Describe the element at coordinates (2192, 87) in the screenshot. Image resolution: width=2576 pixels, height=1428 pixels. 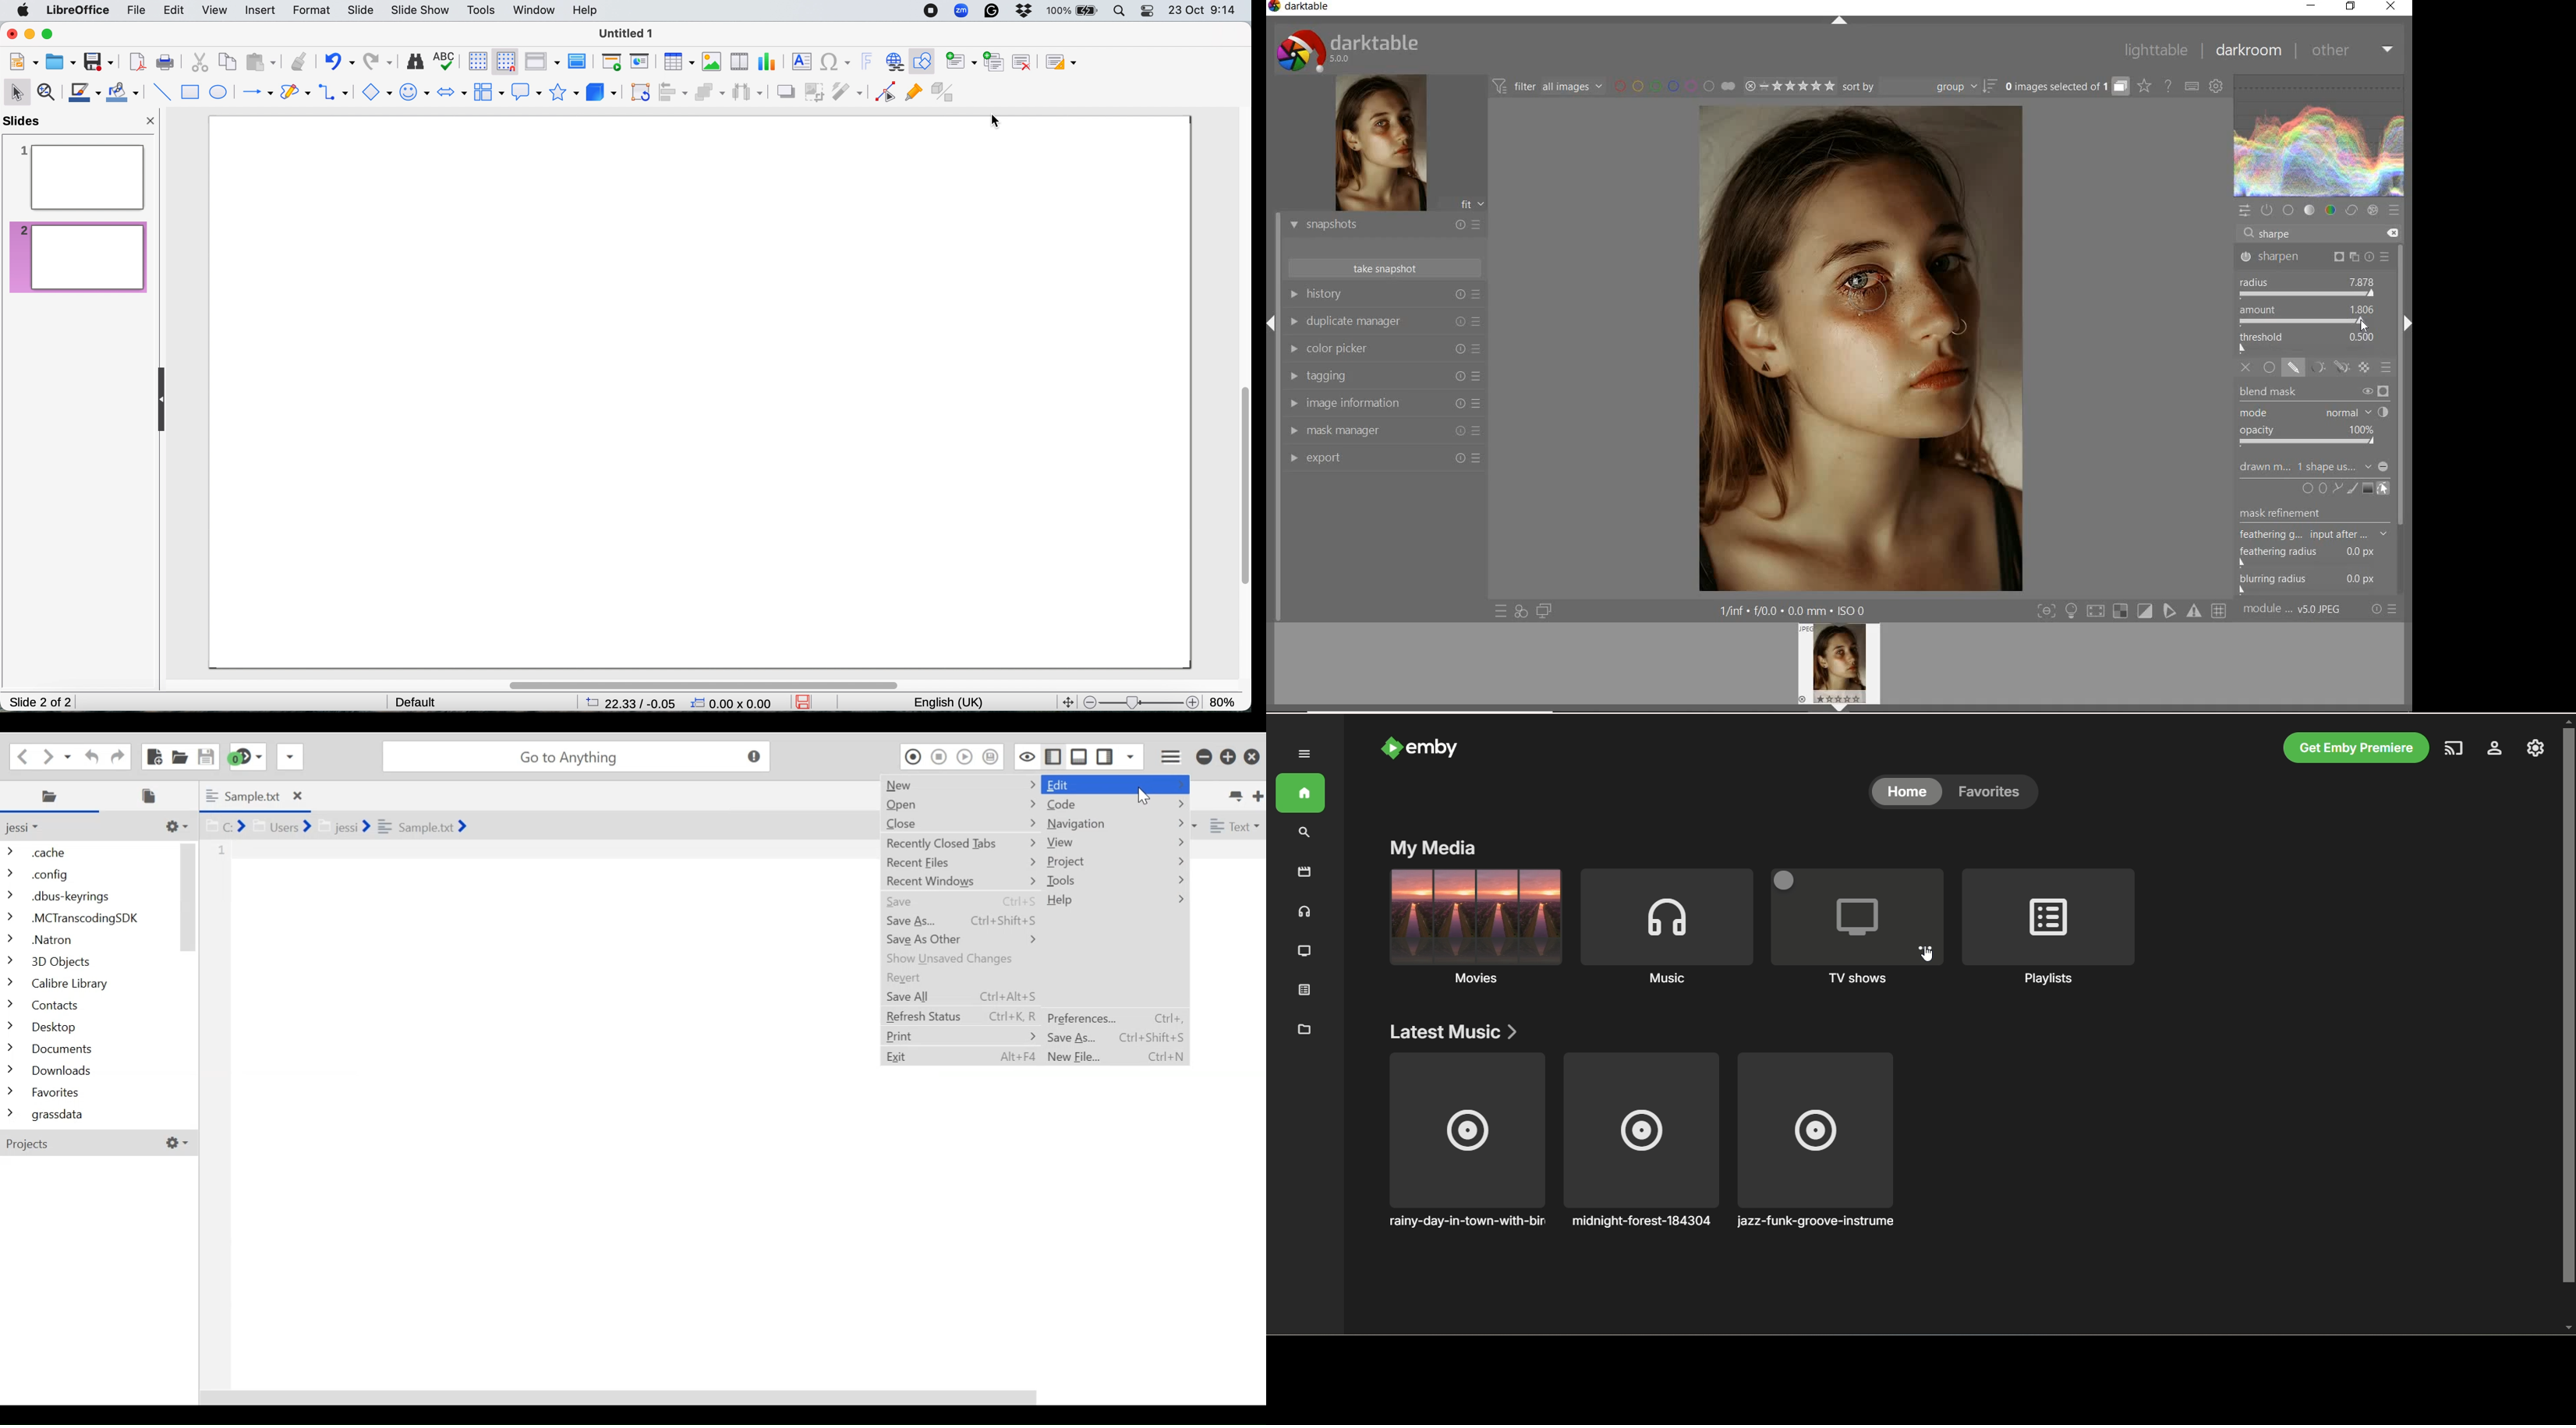
I see `set keyboard shortcuts` at that location.